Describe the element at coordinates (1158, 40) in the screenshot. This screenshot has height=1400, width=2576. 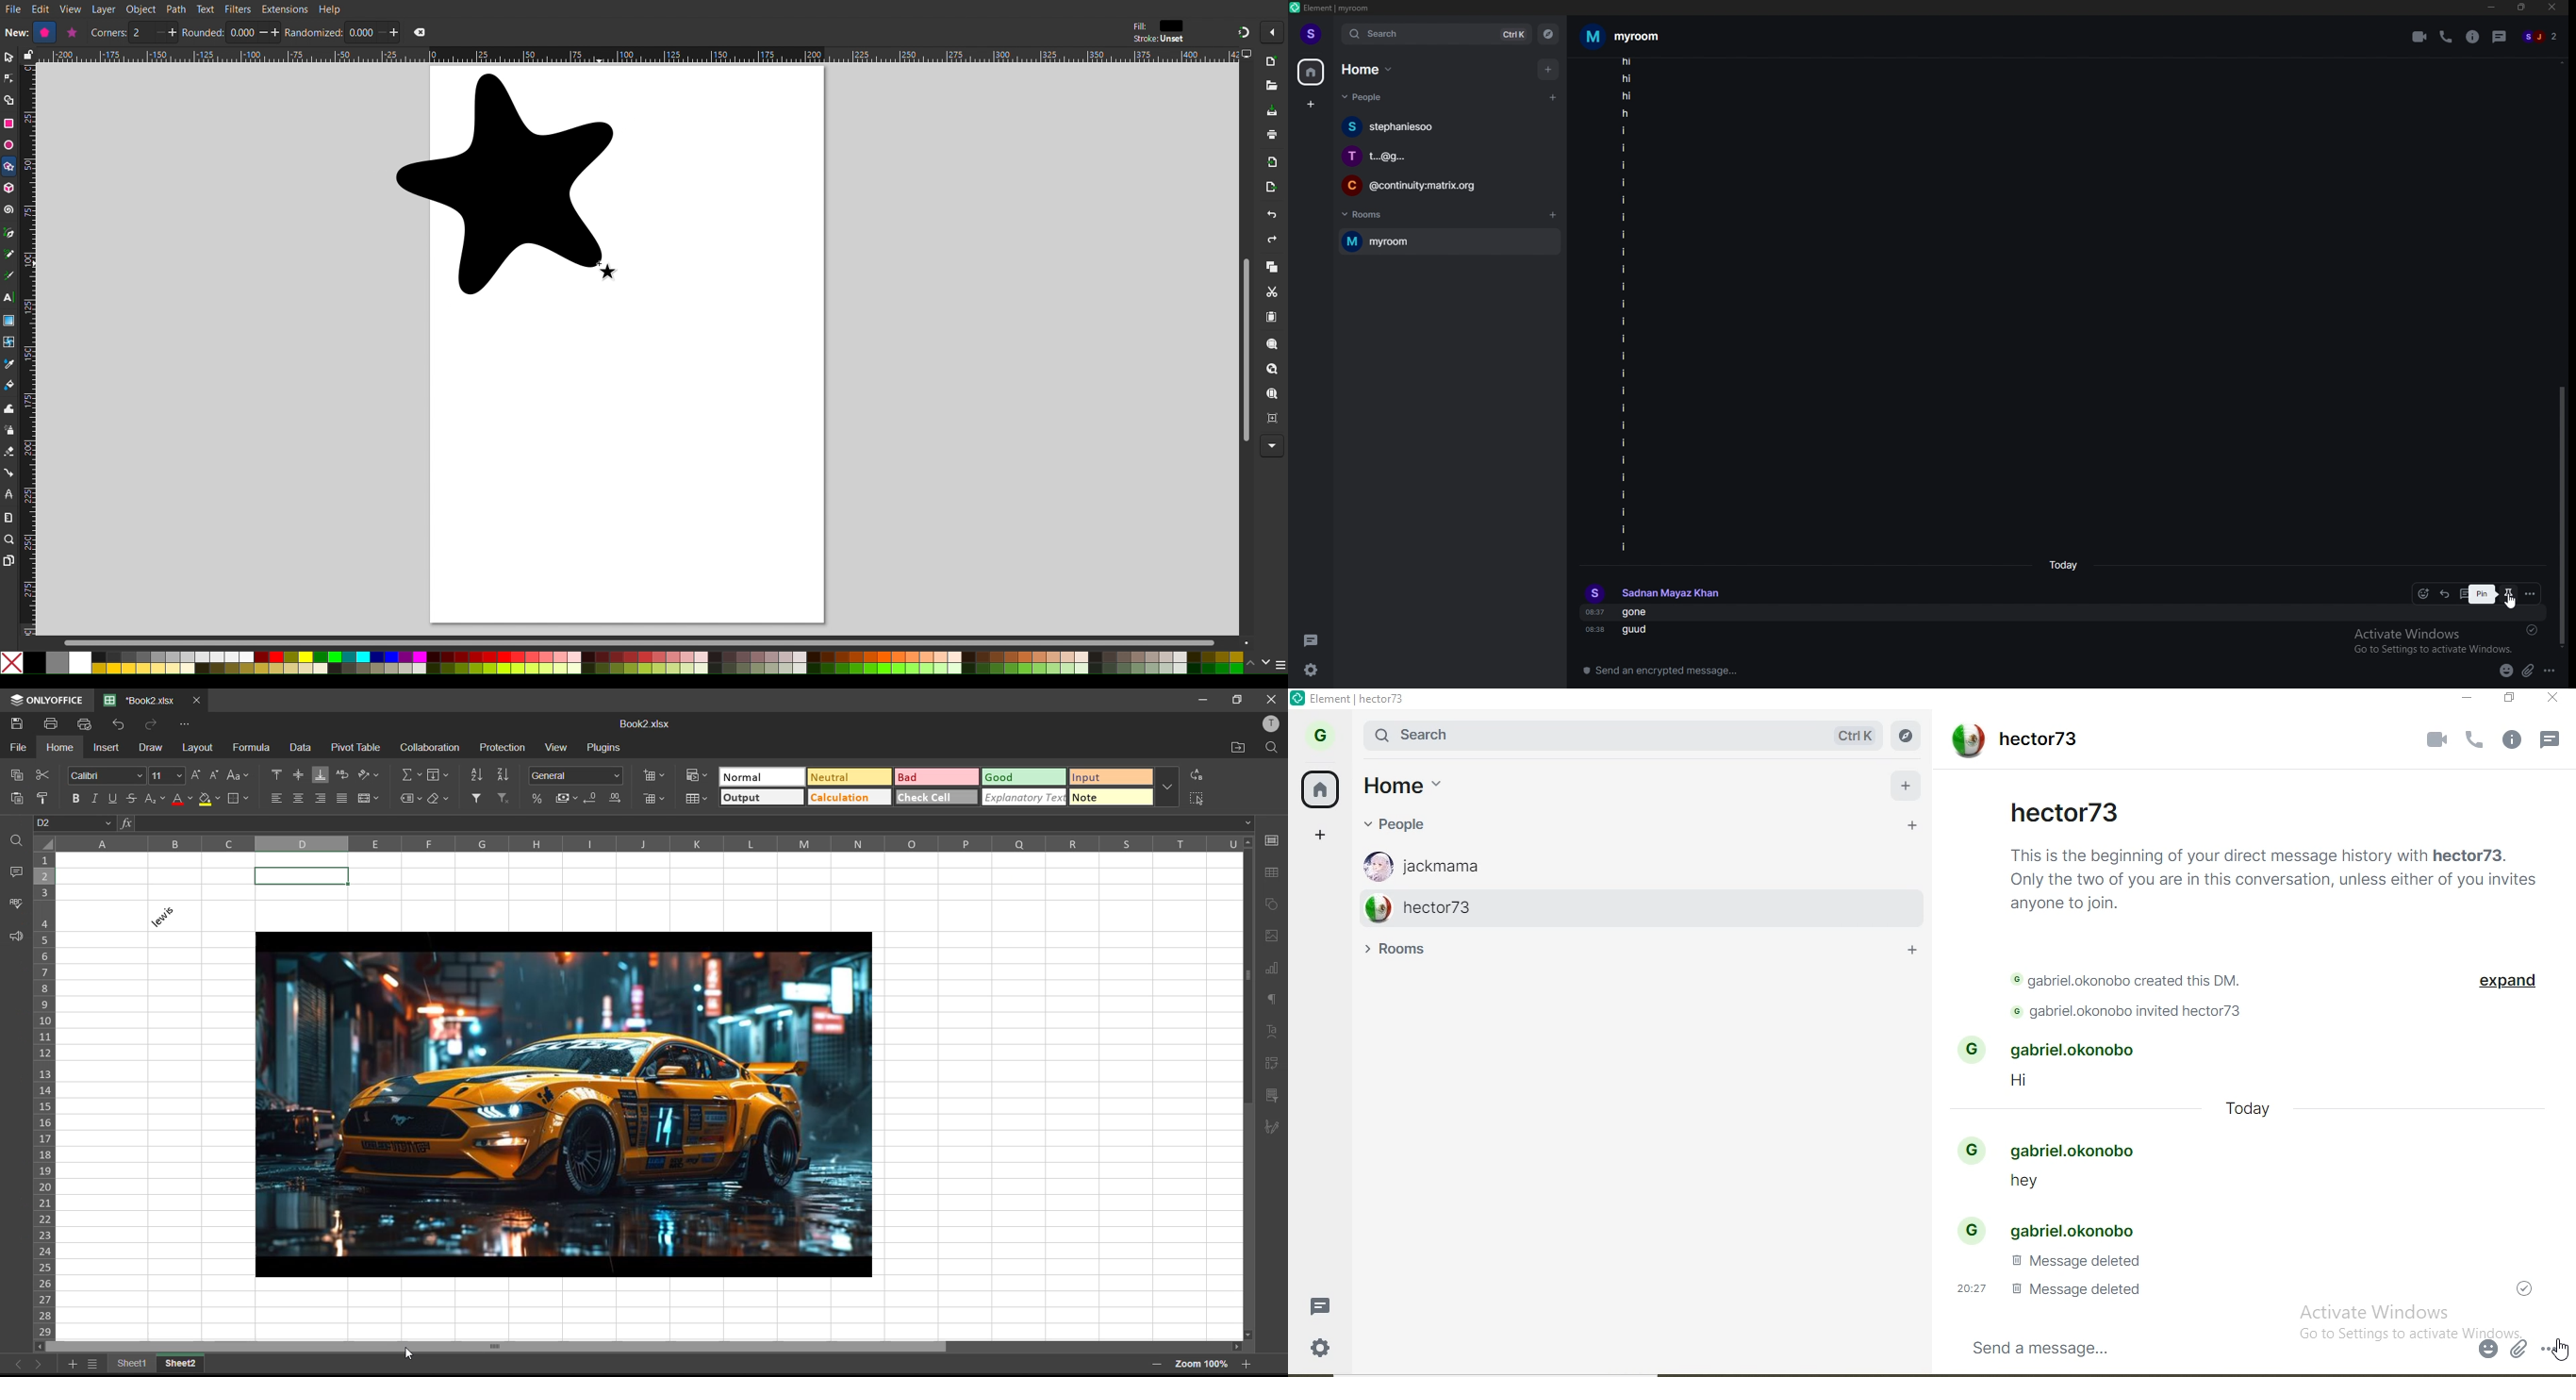
I see `Stroke: Unset` at that location.